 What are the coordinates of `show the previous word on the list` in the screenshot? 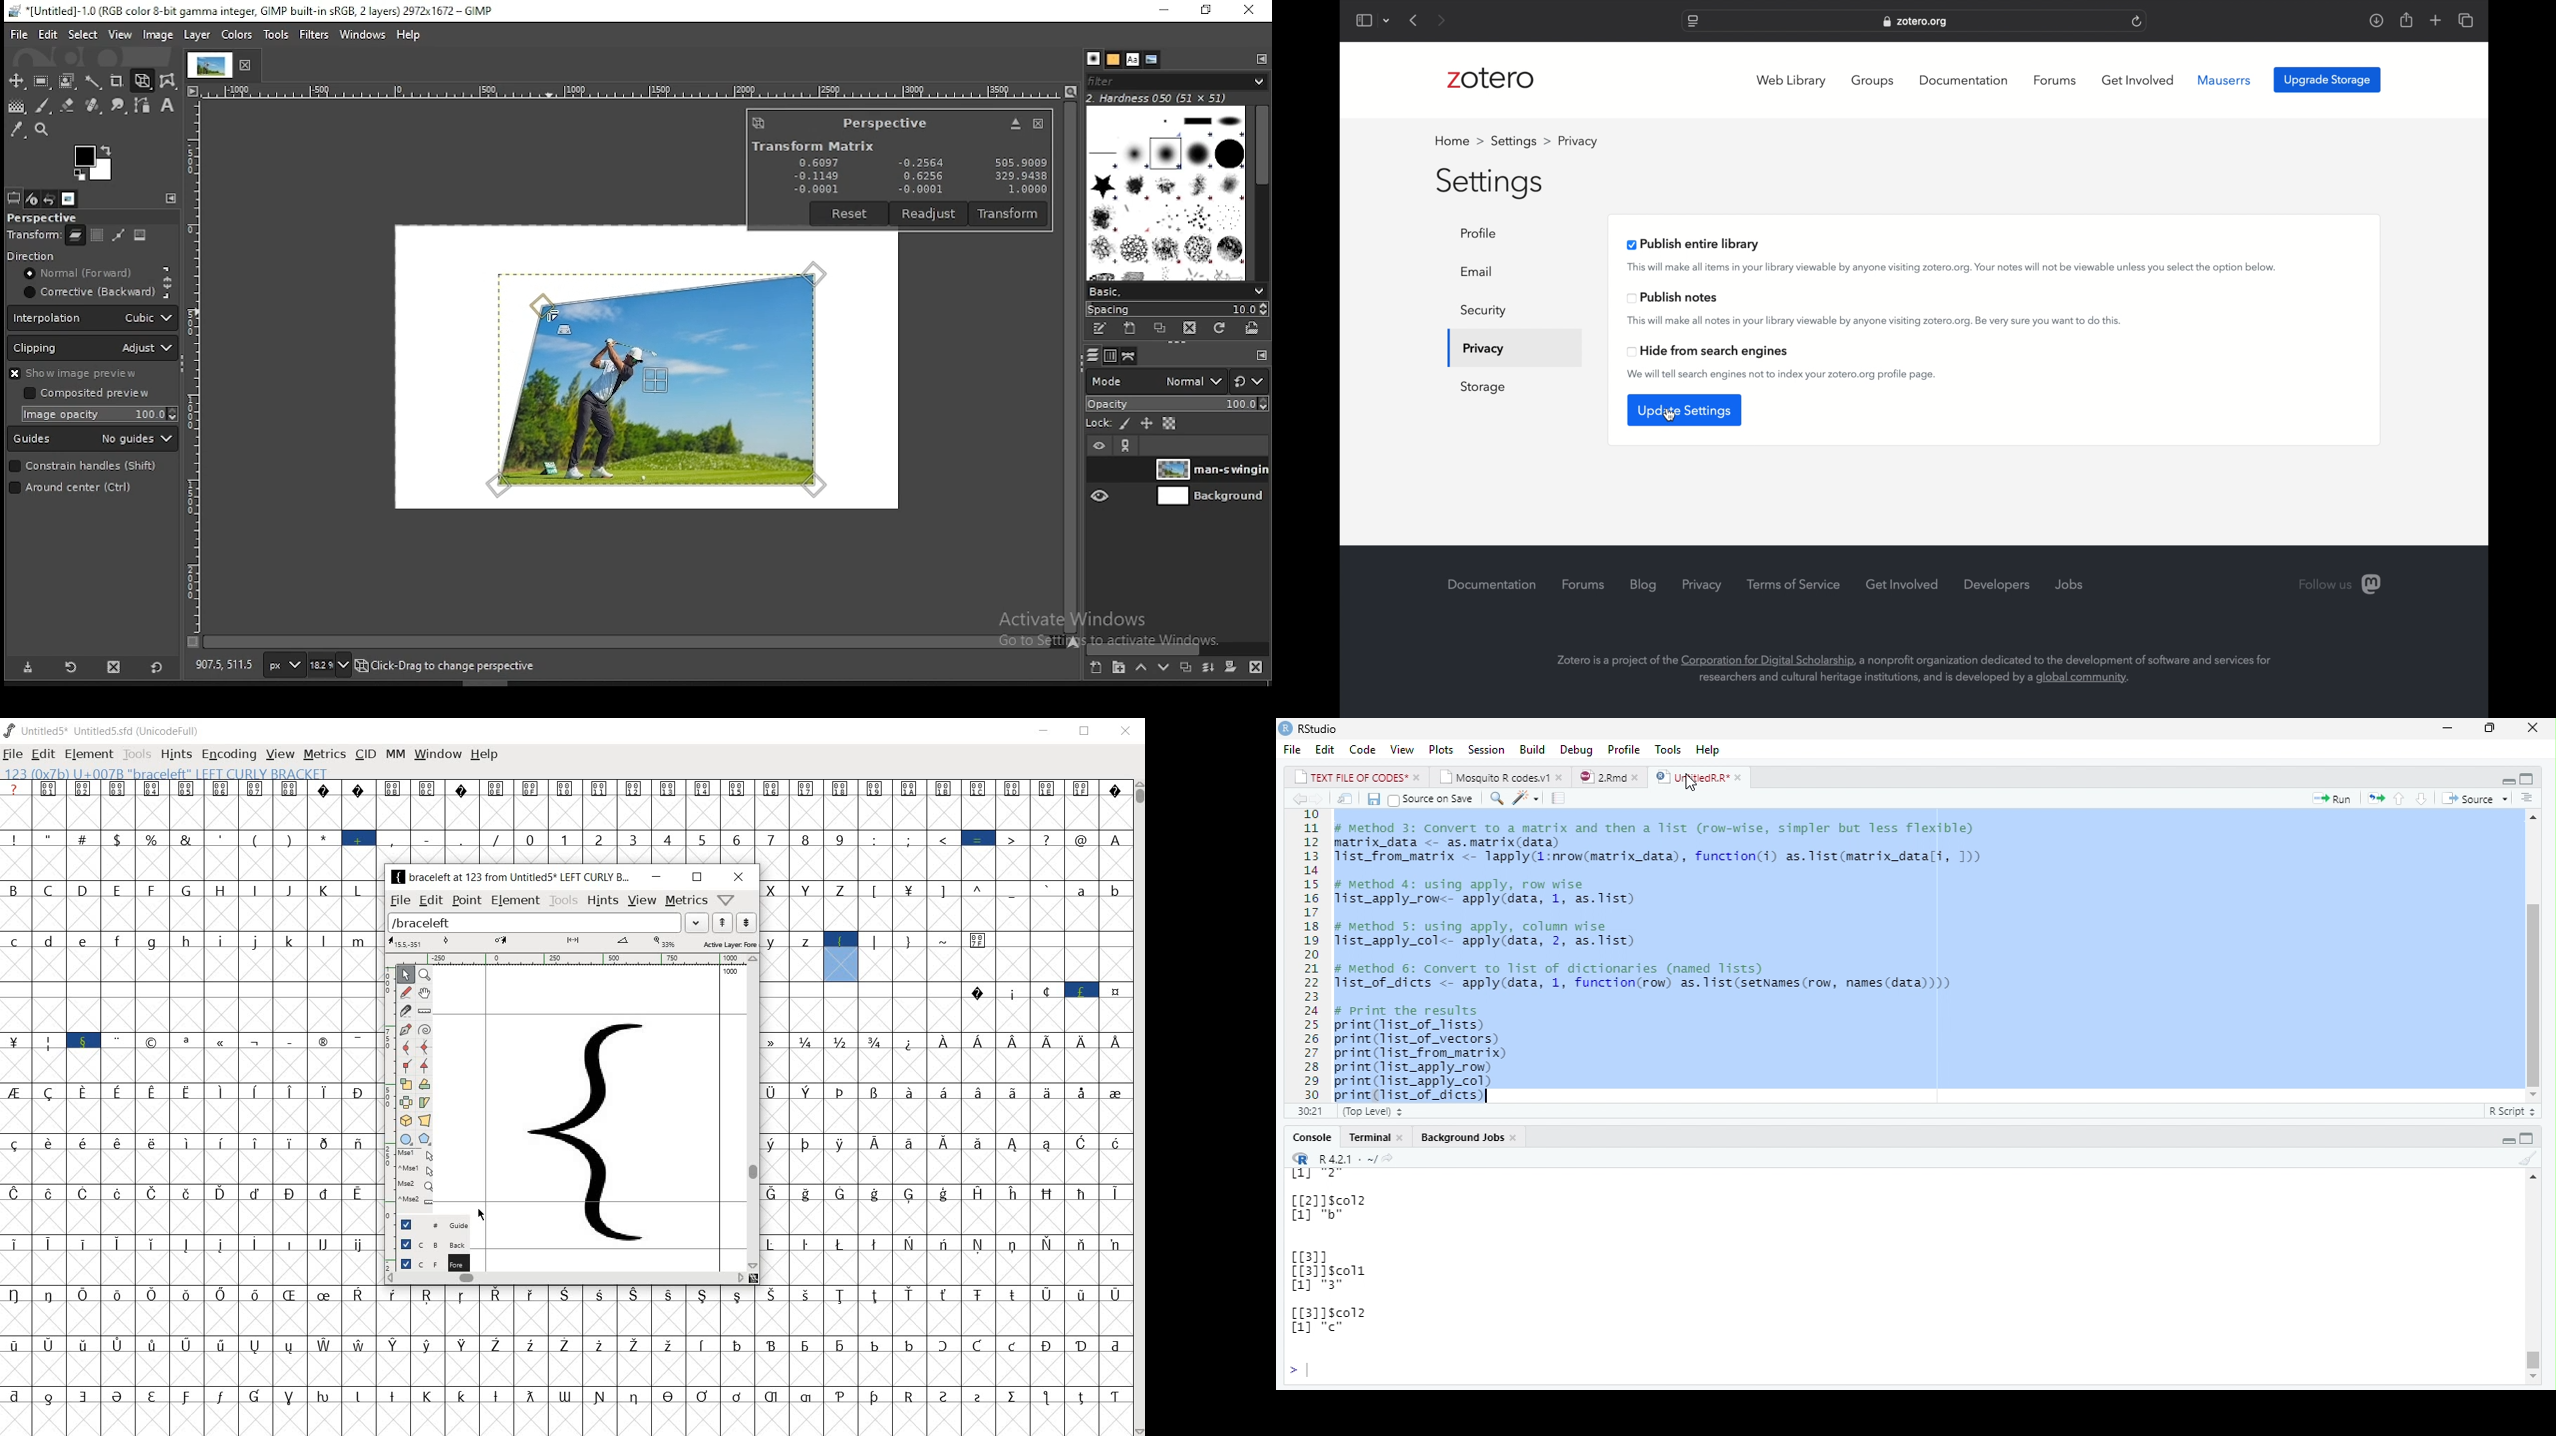 It's located at (745, 922).